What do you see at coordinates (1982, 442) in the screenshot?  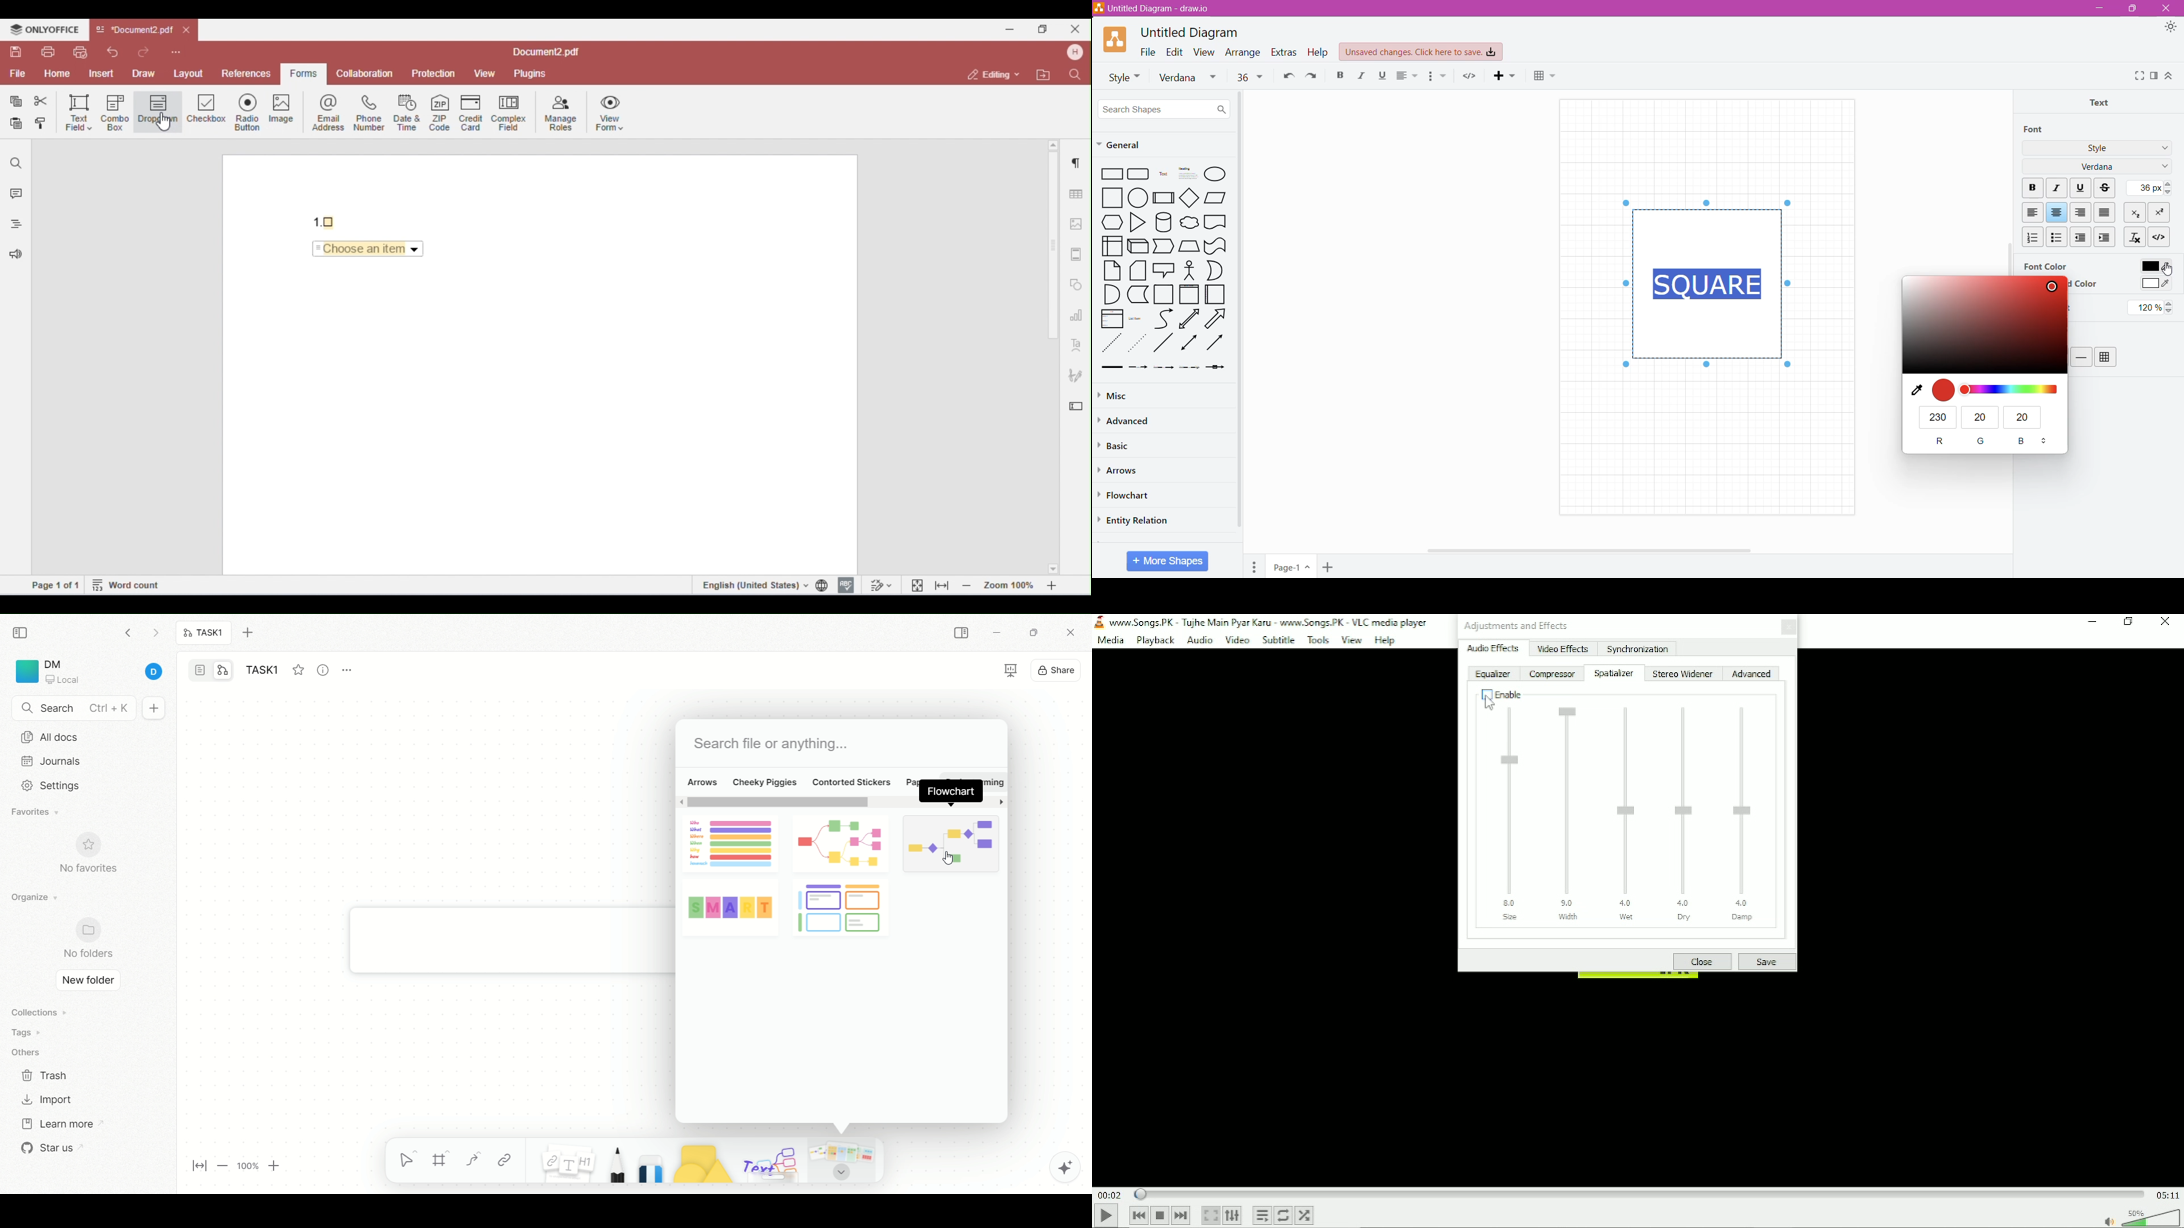 I see `G` at bounding box center [1982, 442].